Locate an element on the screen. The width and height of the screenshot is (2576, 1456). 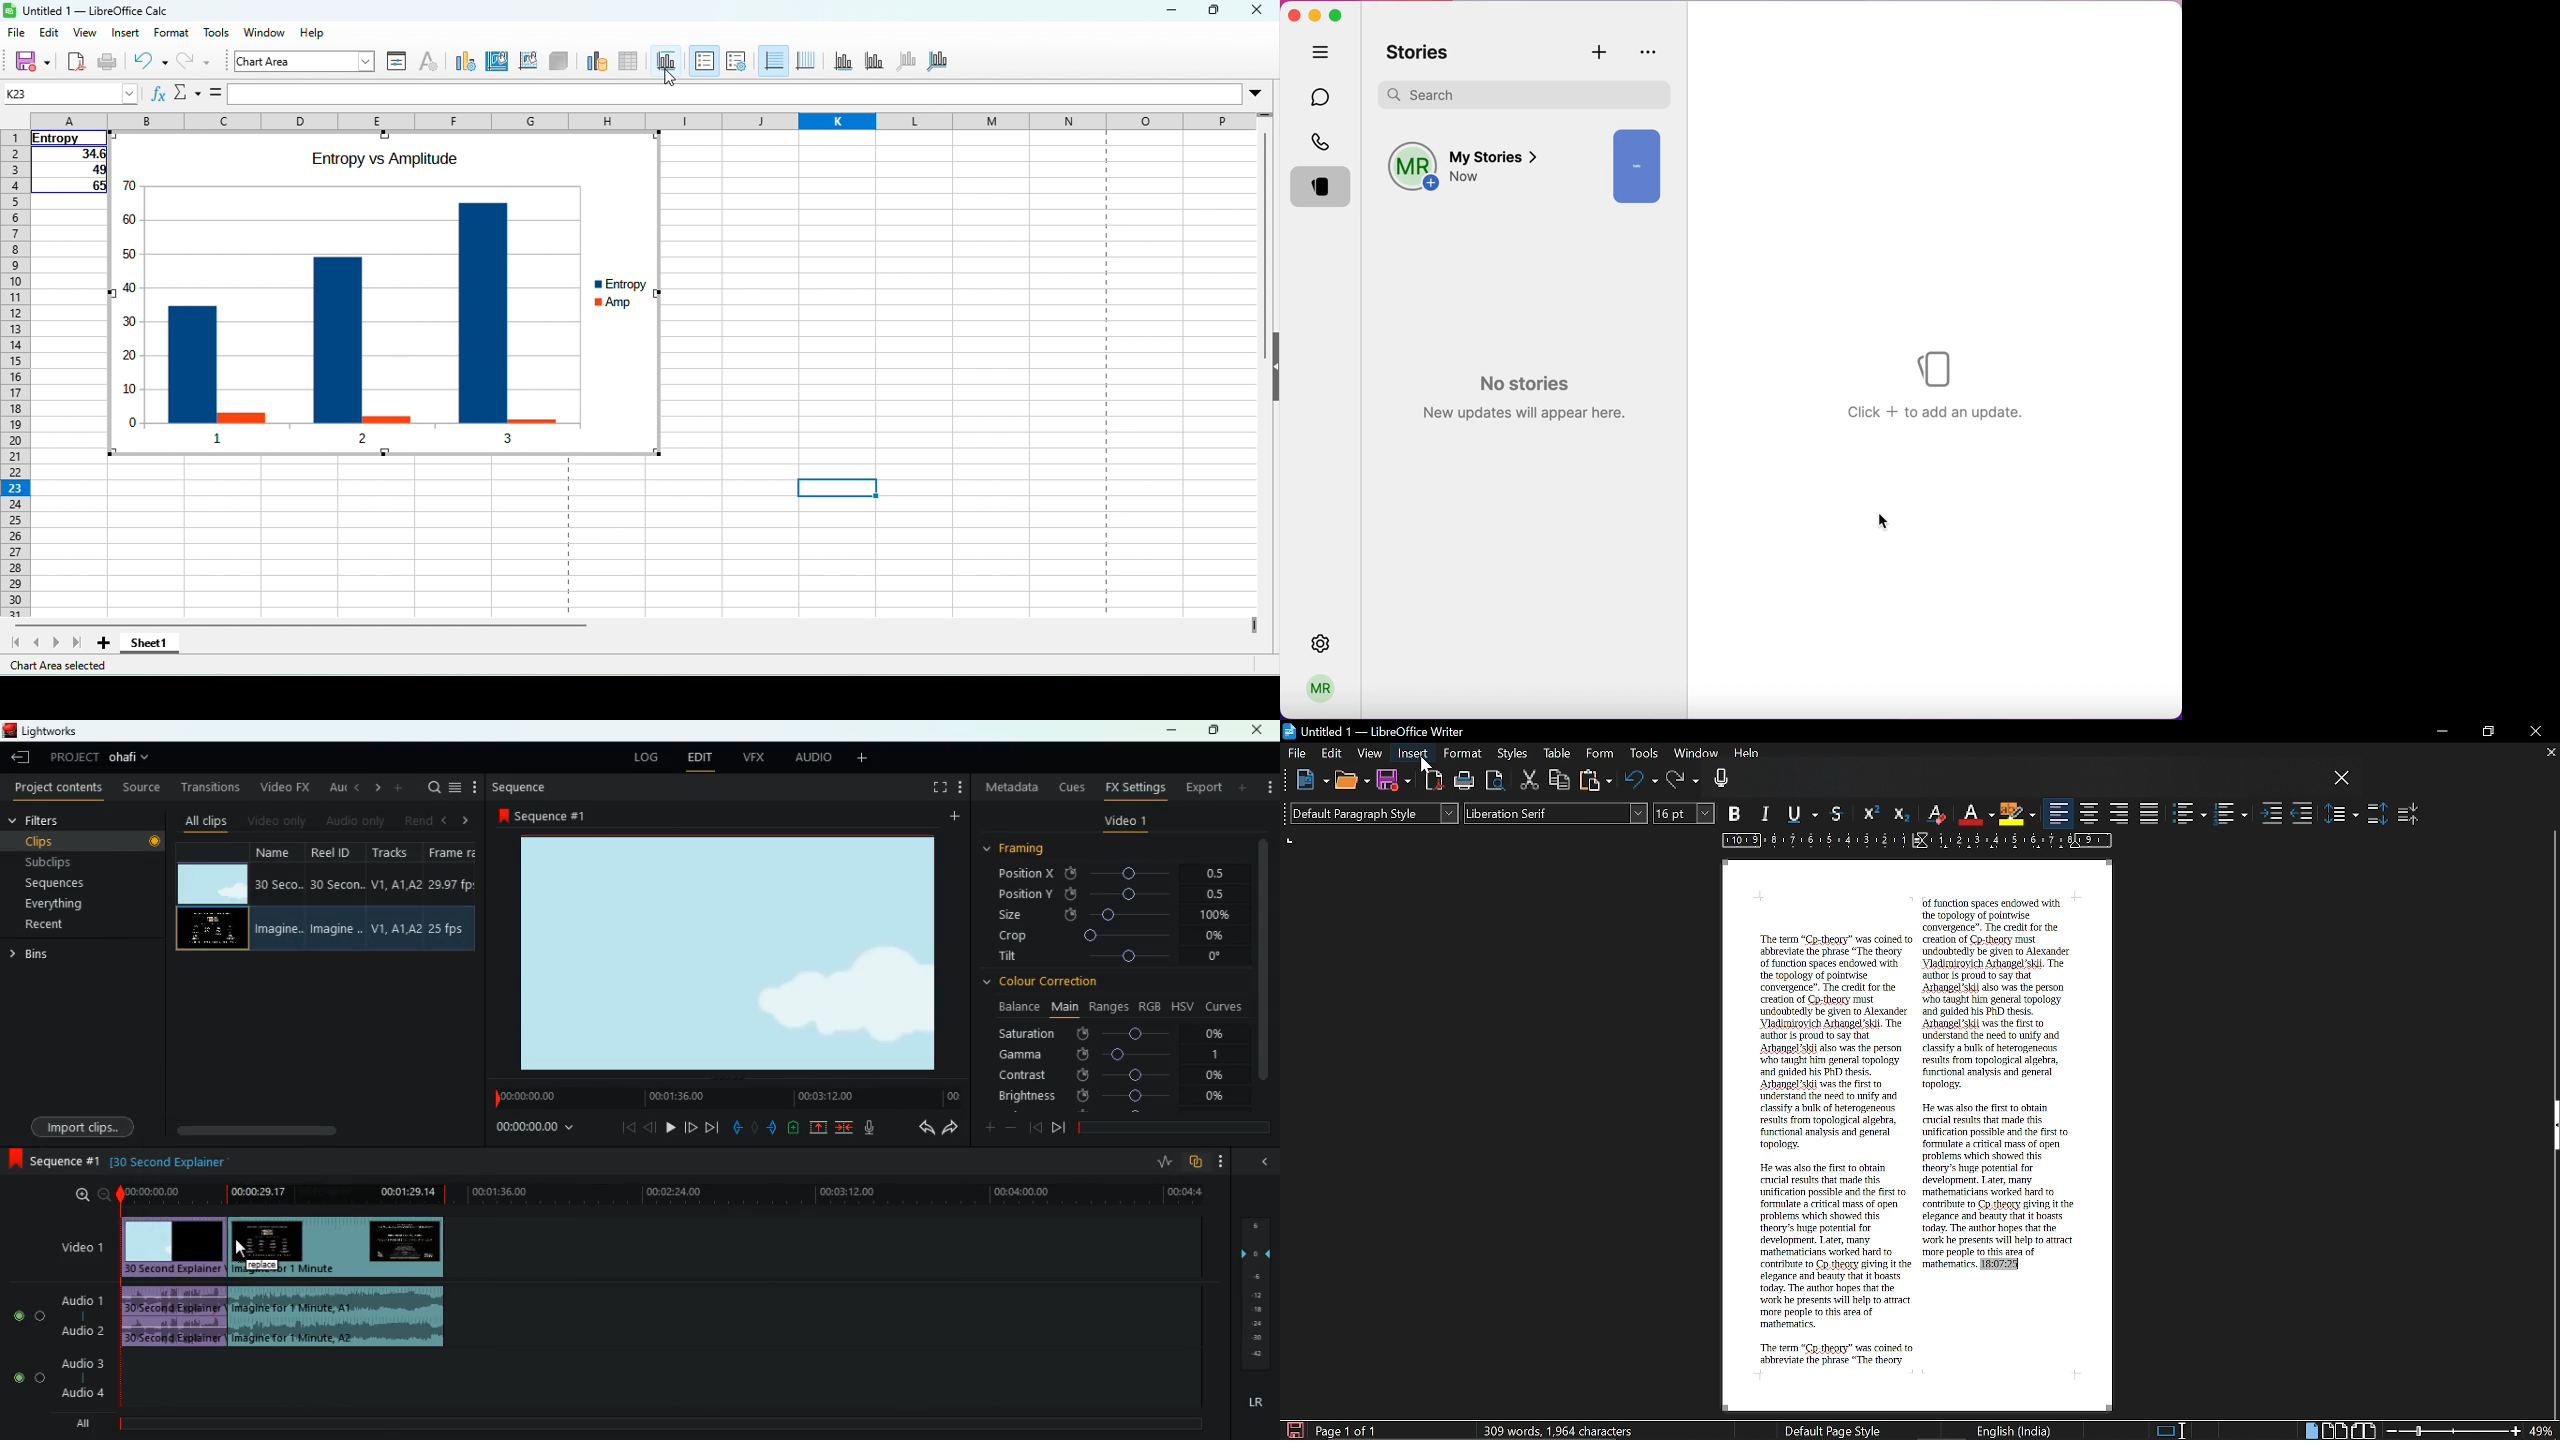
print is located at coordinates (110, 61).